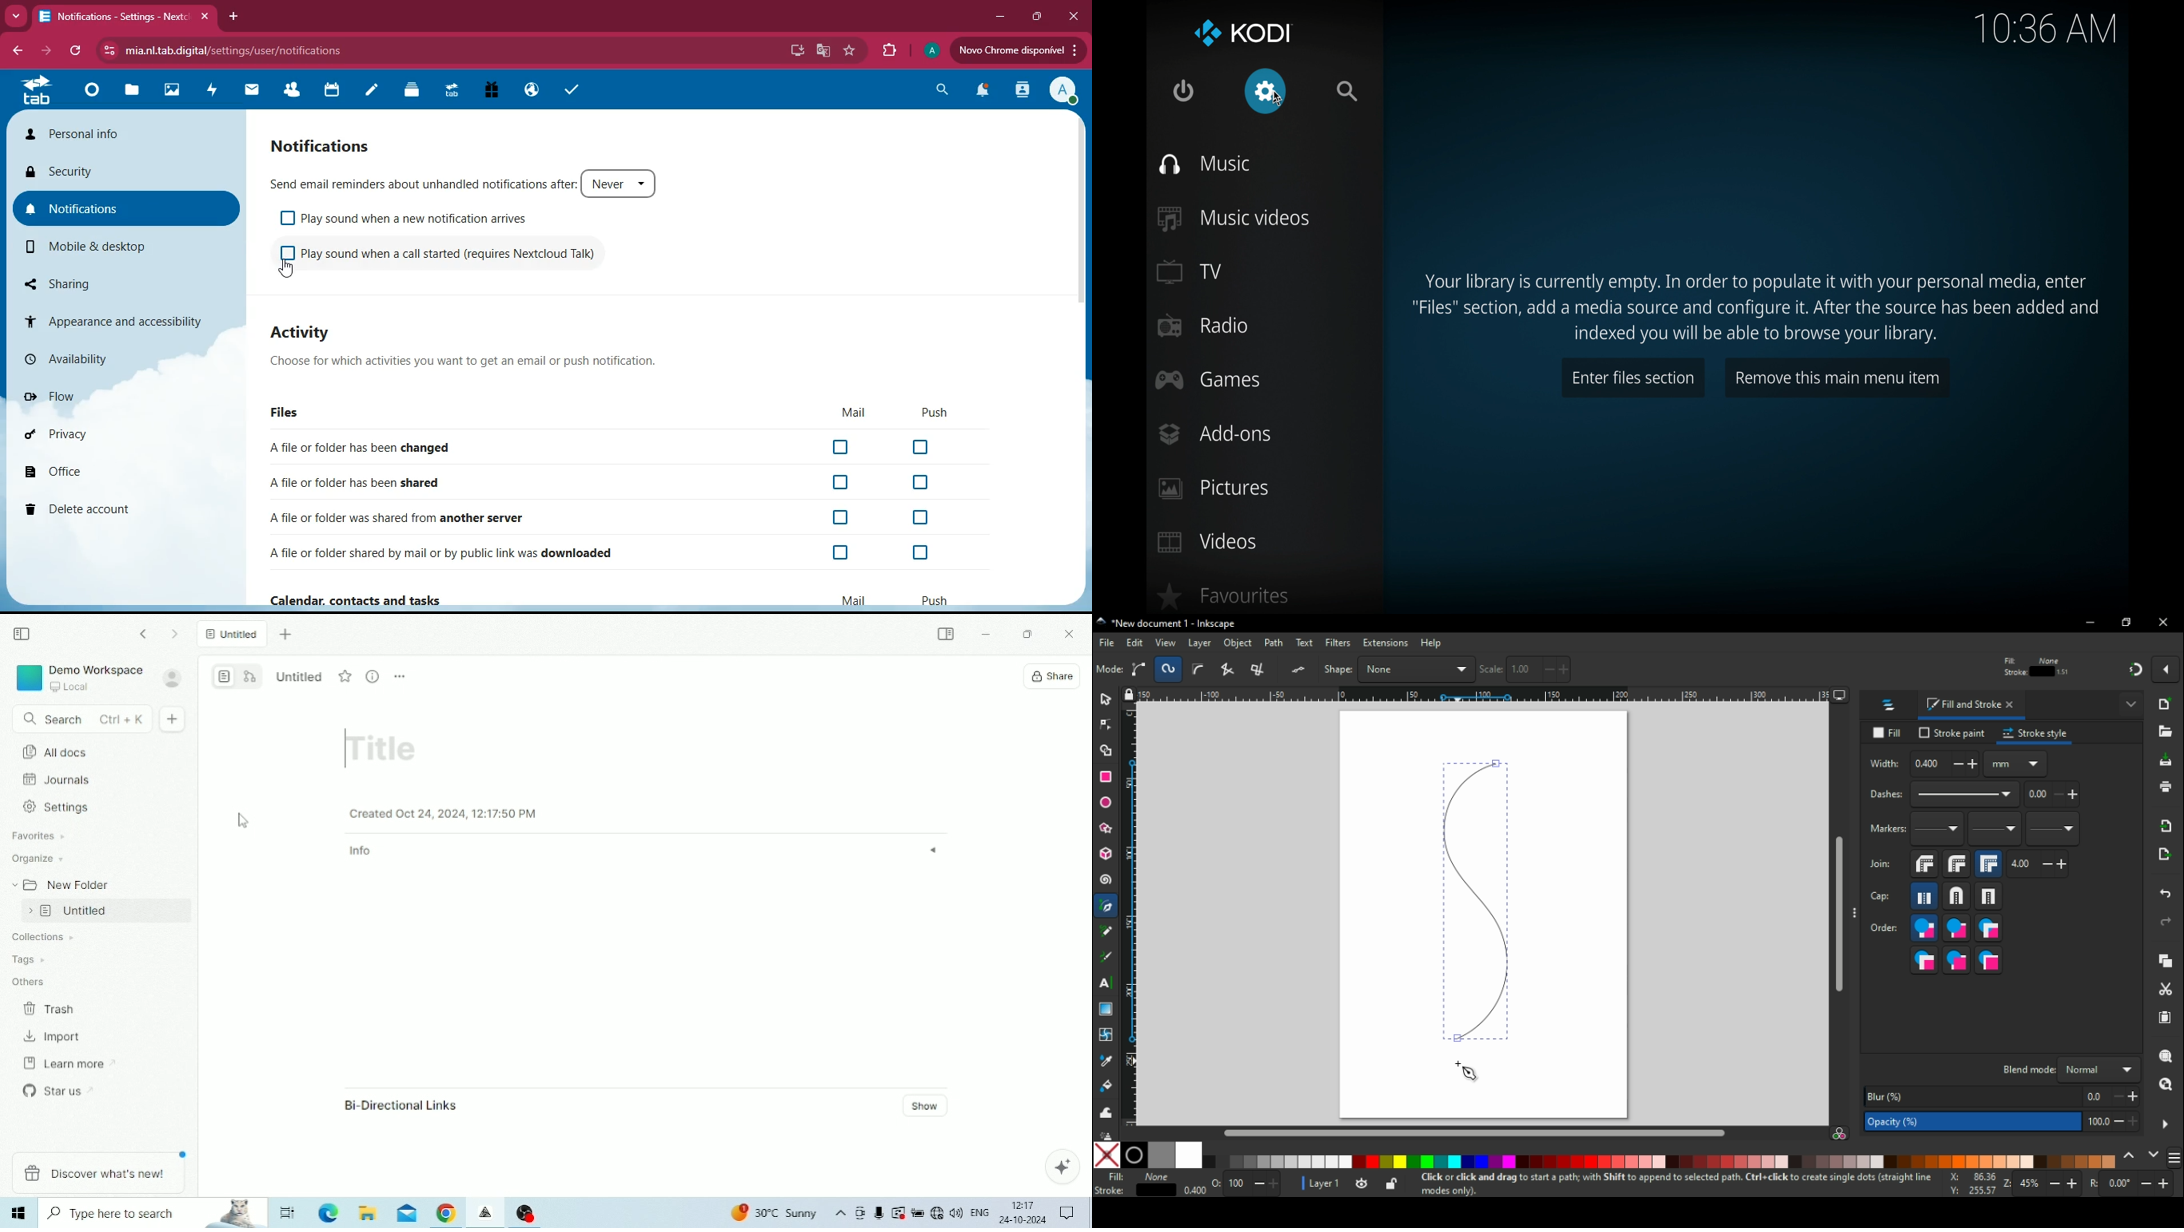 The height and width of the screenshot is (1232, 2184). Describe the element at coordinates (1164, 624) in the screenshot. I see `icon and filename` at that location.